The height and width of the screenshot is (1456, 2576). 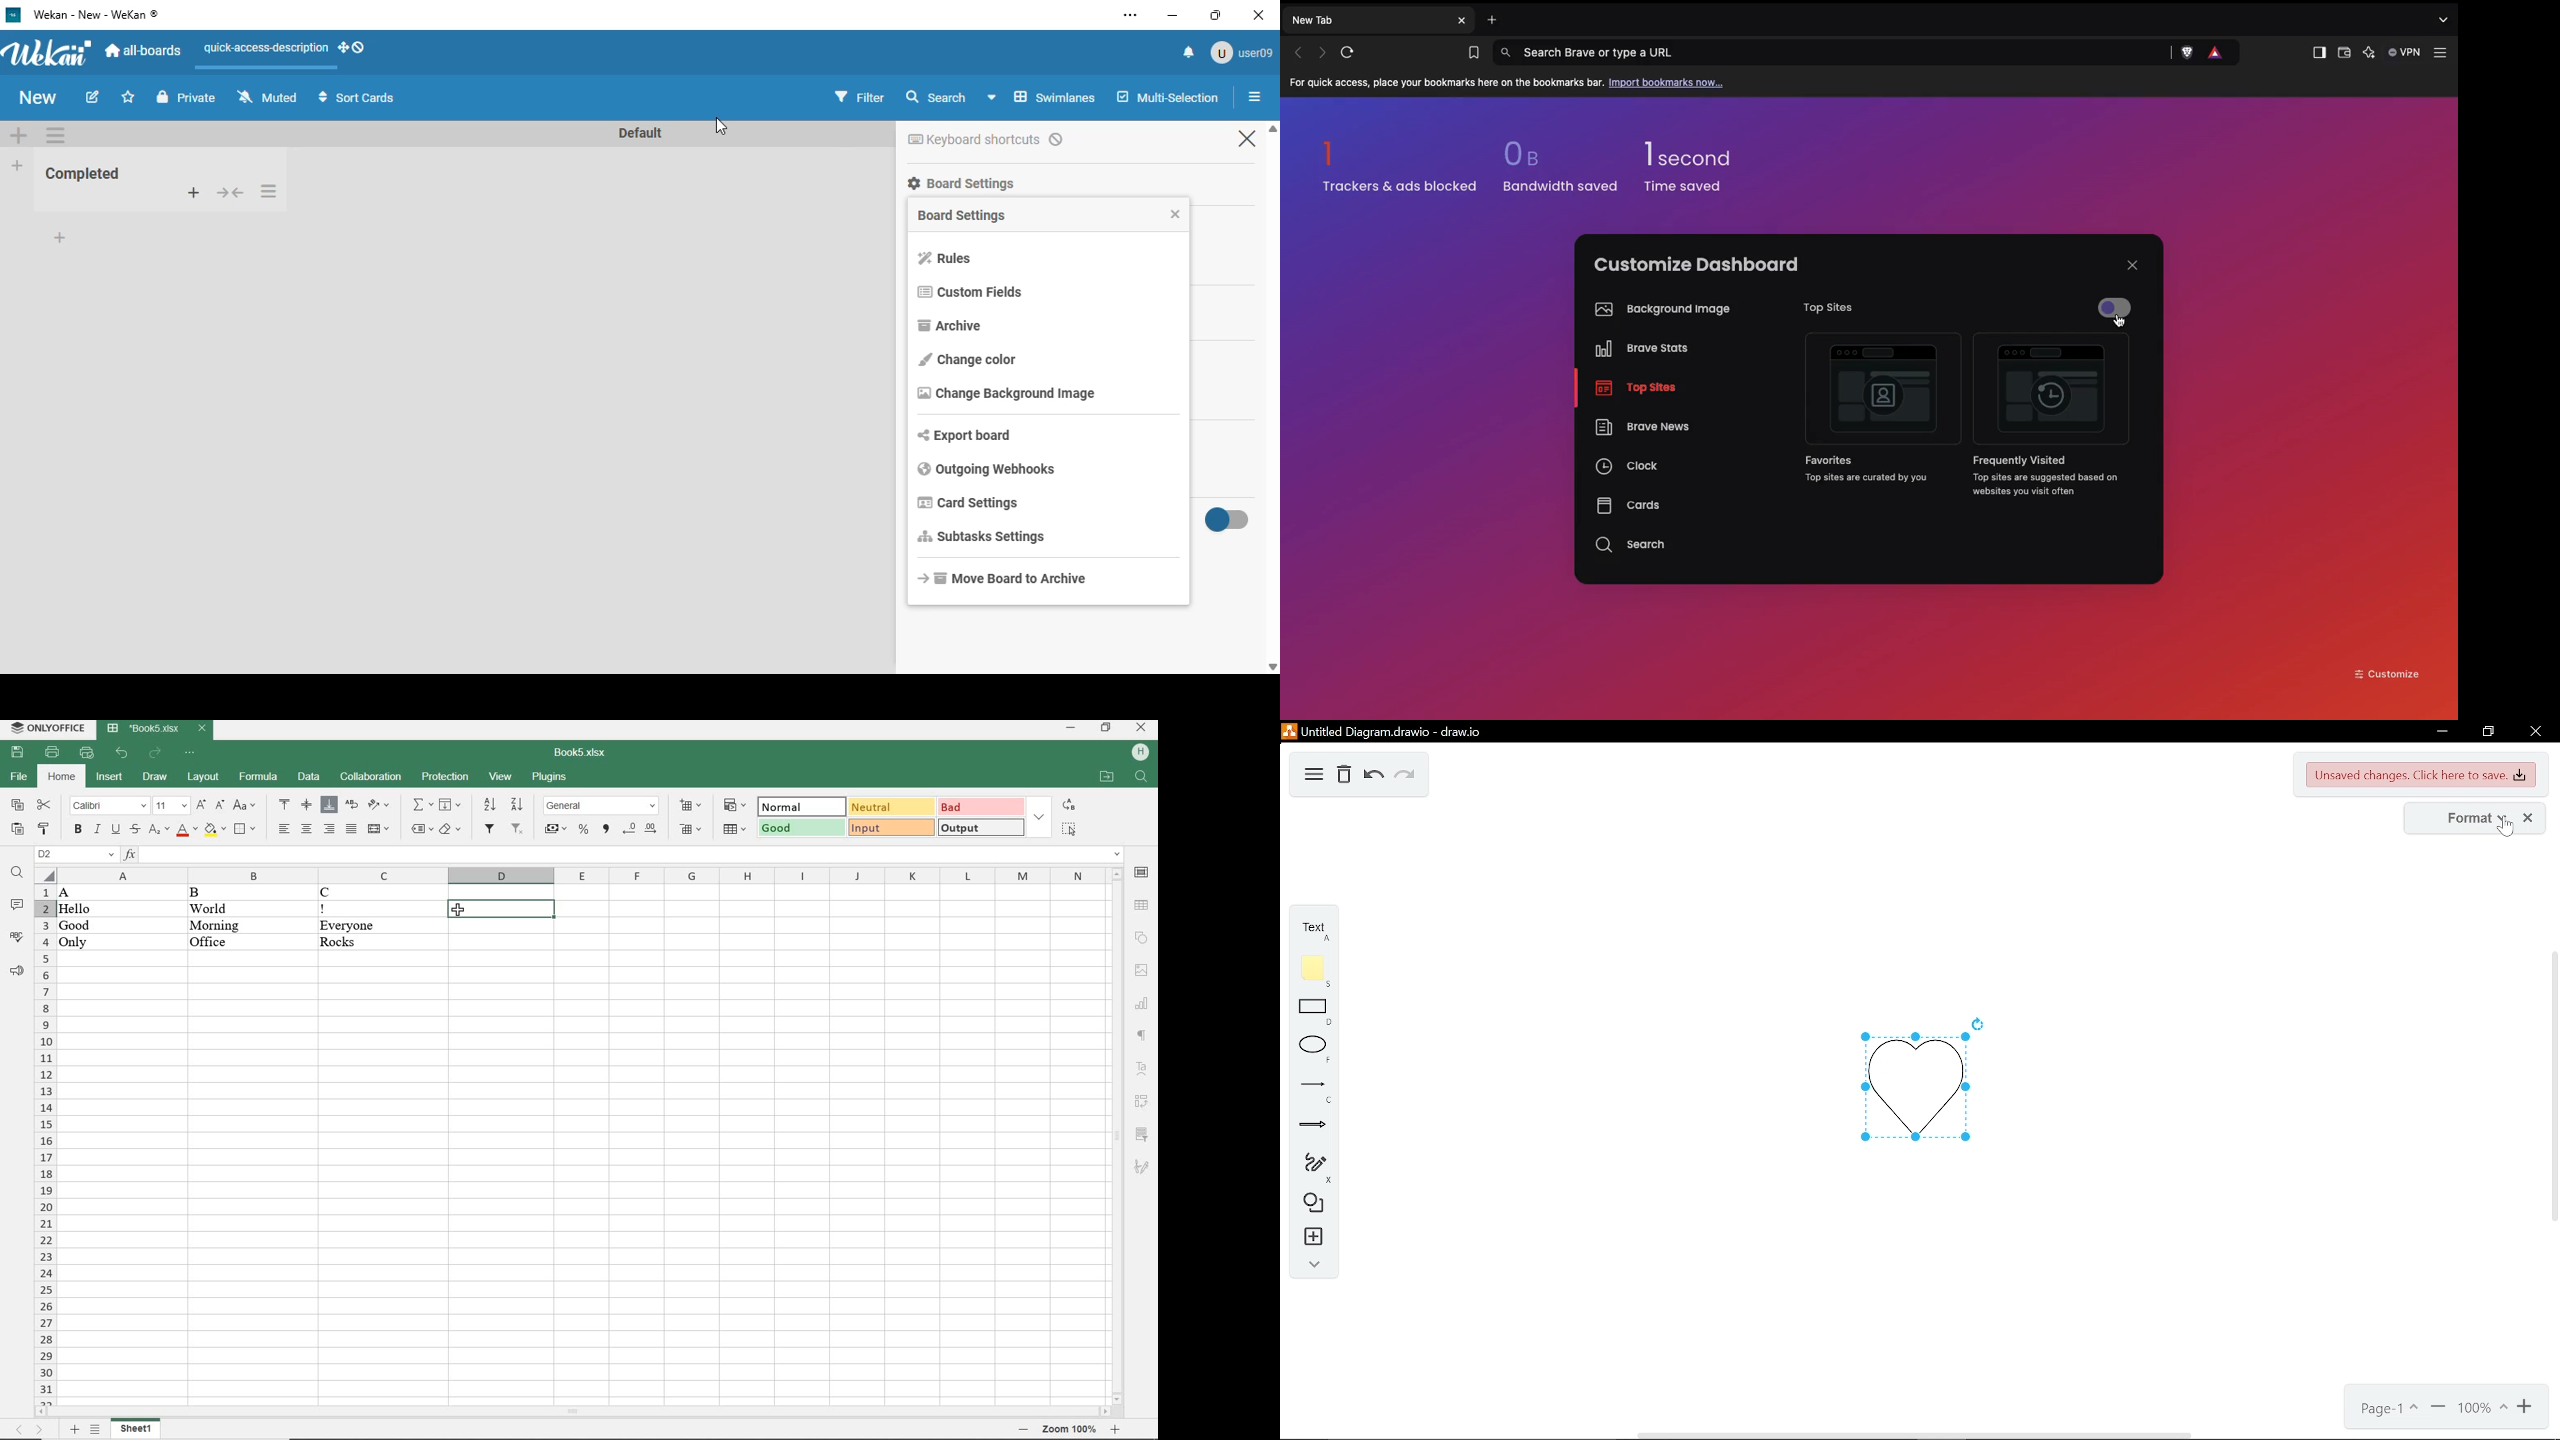 What do you see at coordinates (13, 15) in the screenshot?
I see `logo` at bounding box center [13, 15].